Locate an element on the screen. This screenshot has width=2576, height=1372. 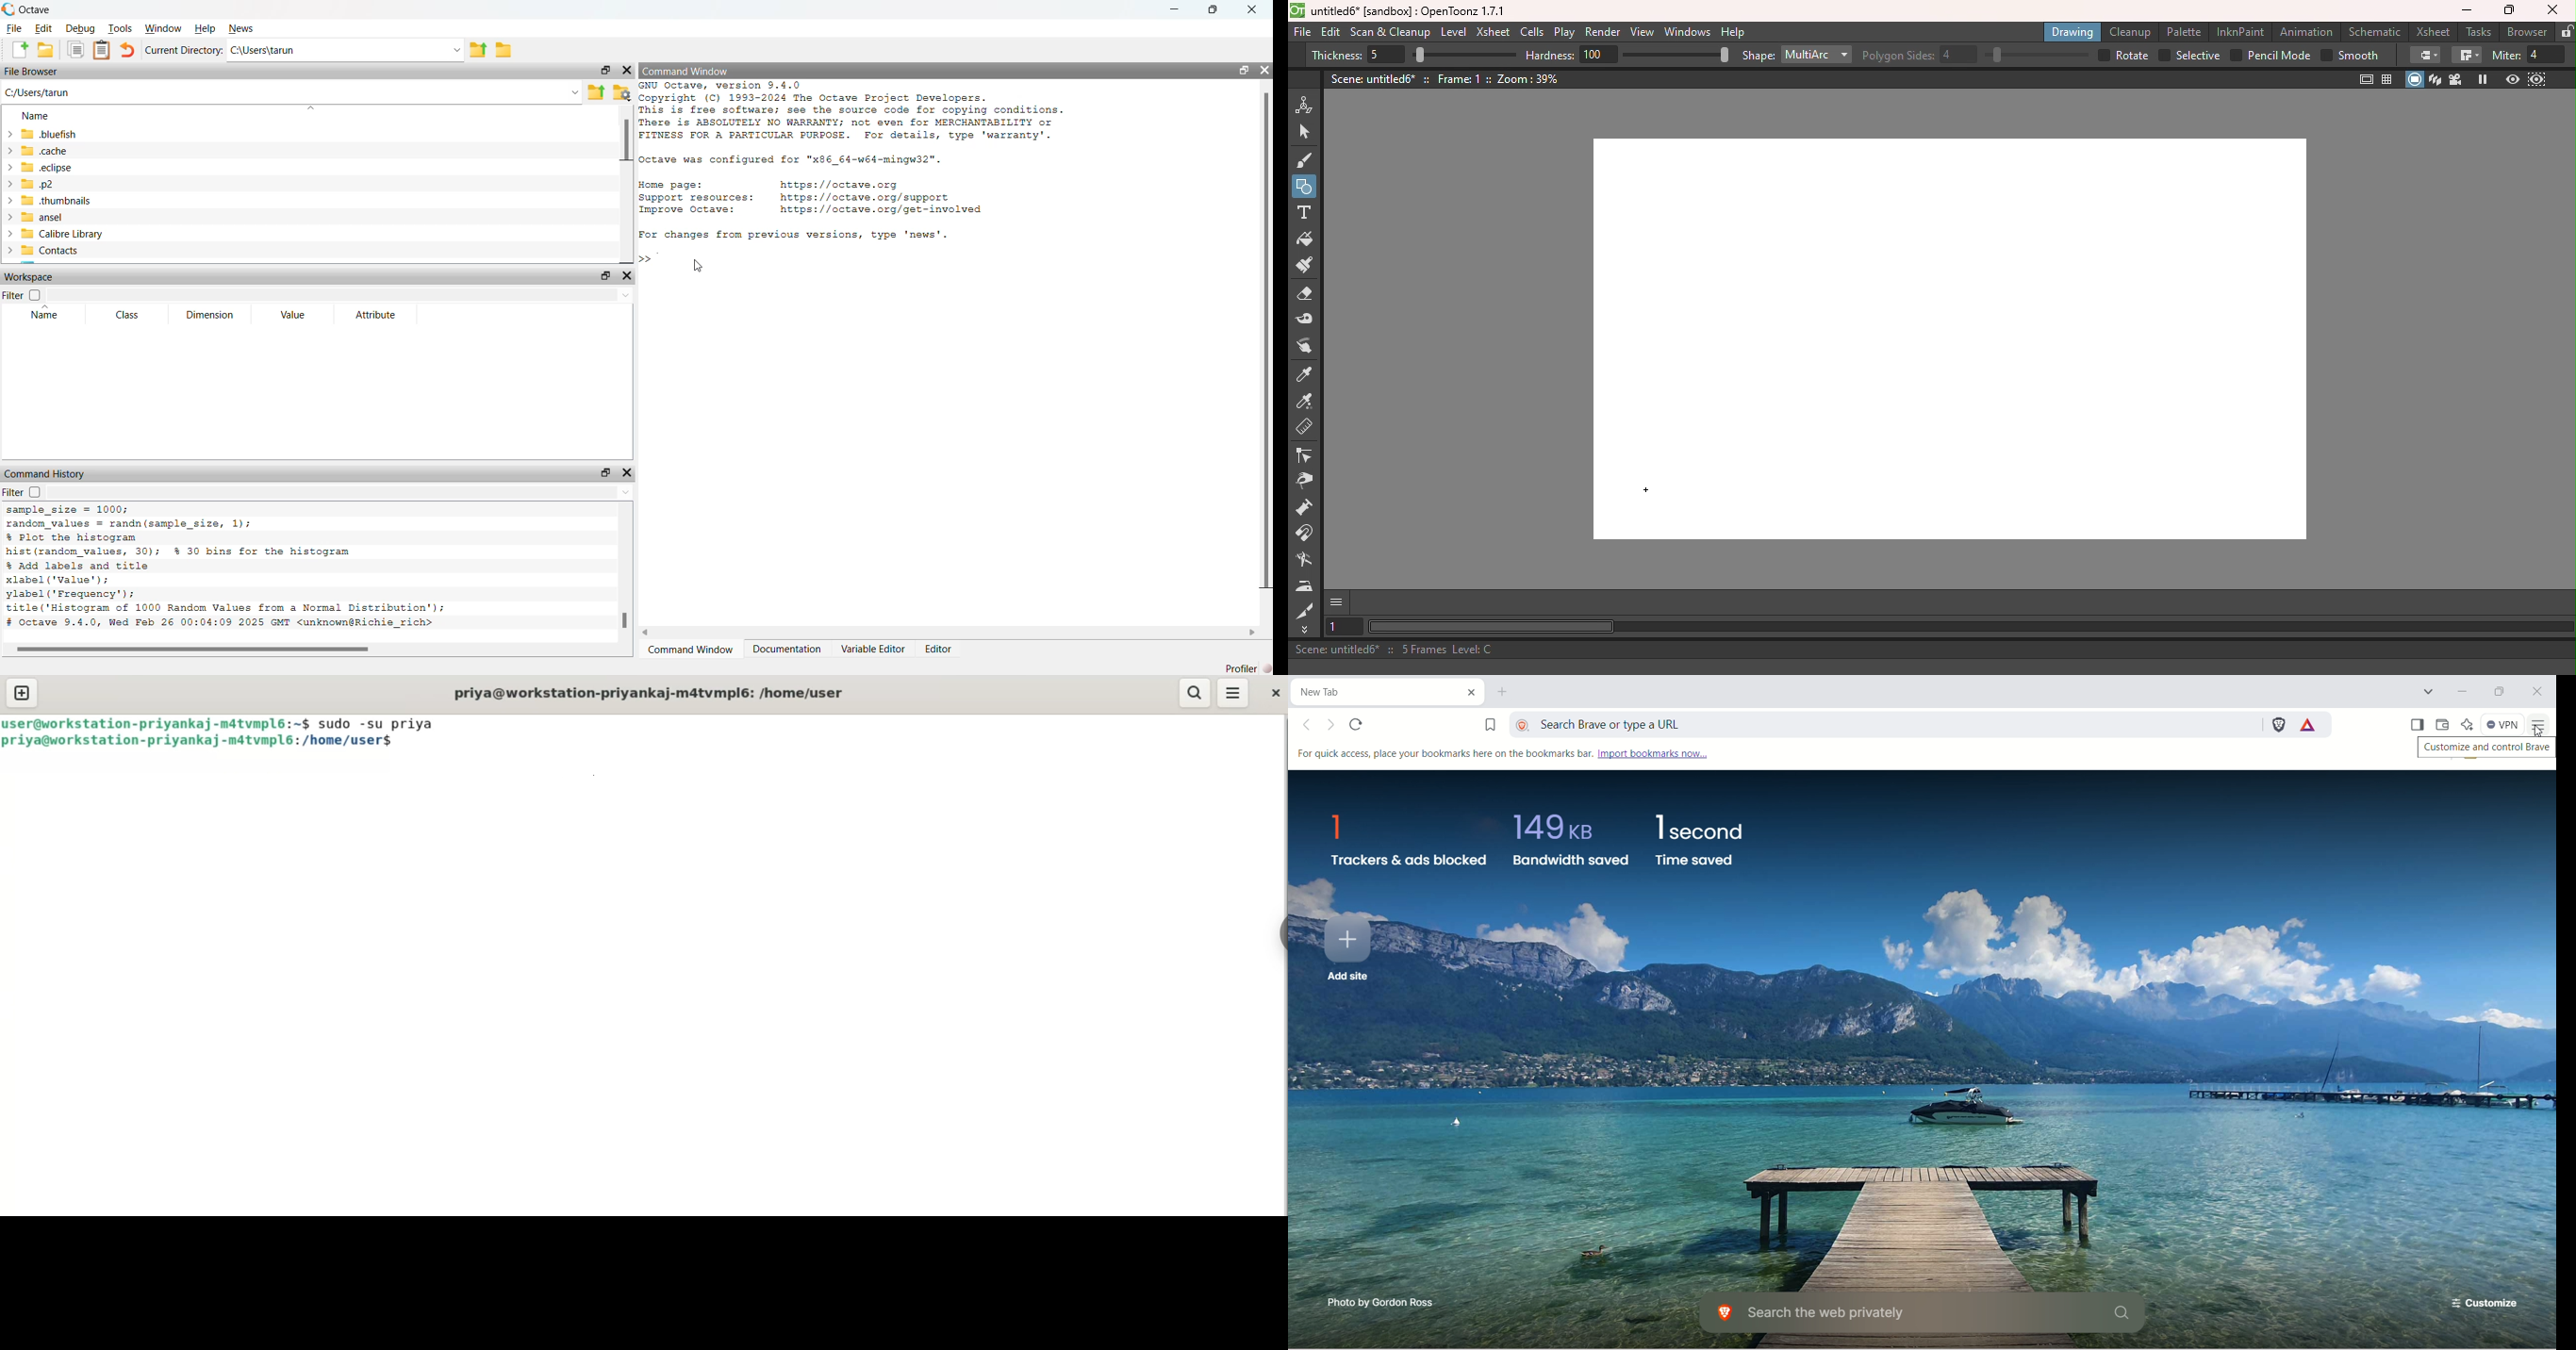
Canvas is located at coordinates (1946, 336).